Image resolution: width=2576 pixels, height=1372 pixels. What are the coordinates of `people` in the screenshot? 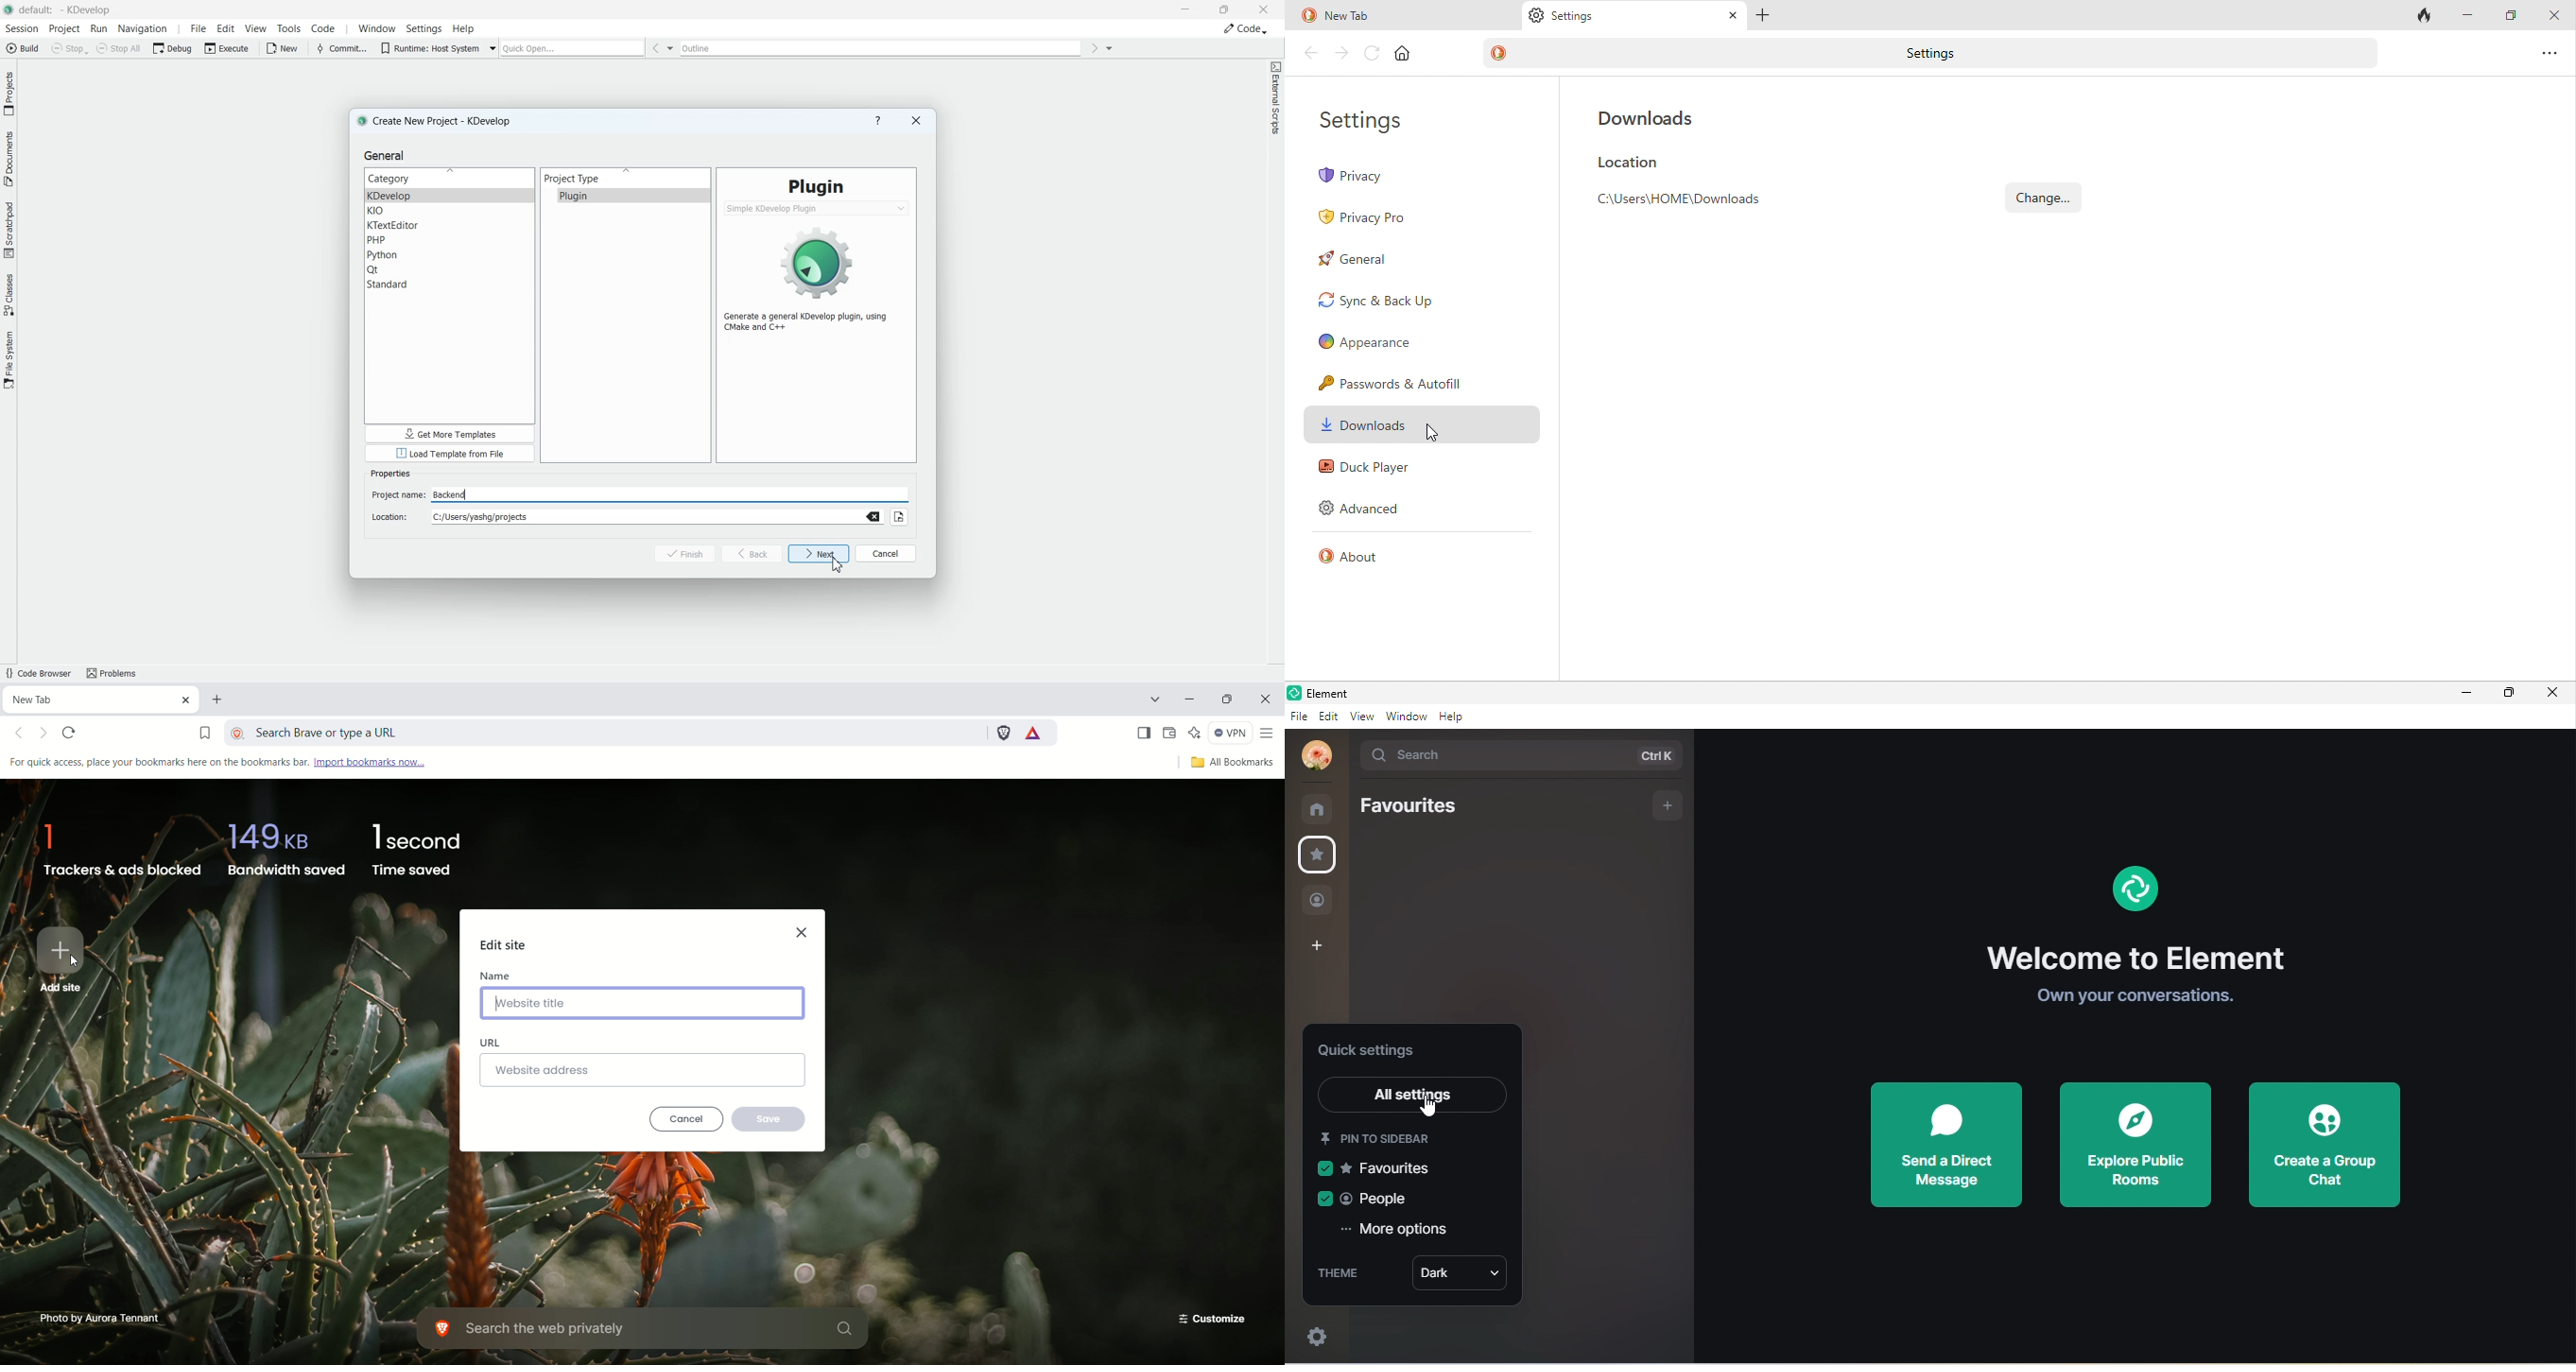 It's located at (1320, 900).